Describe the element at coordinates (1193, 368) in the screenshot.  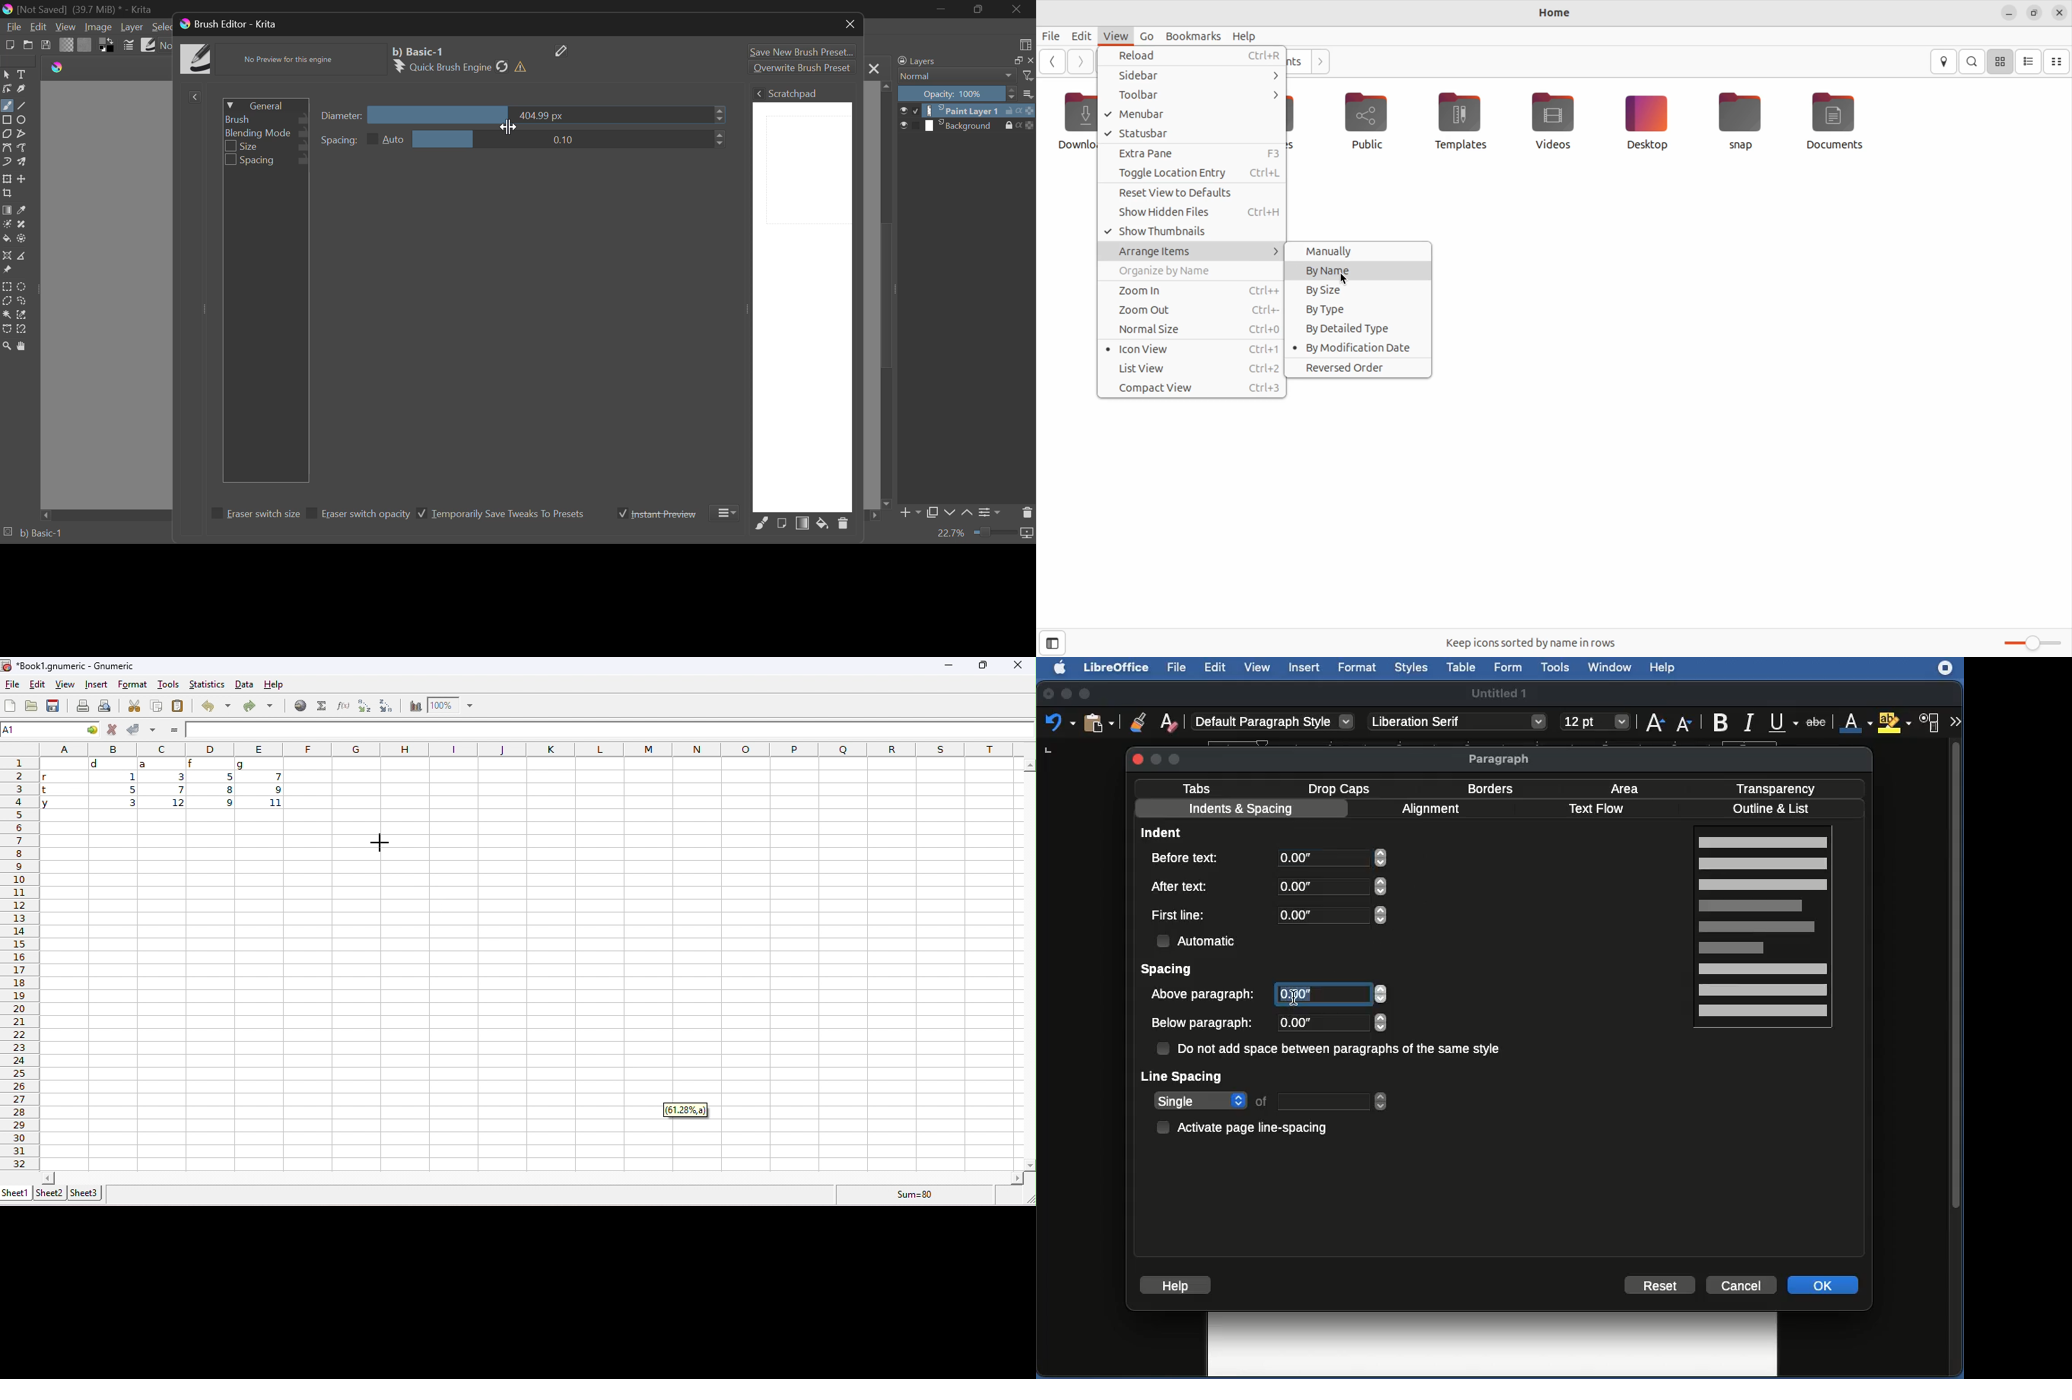
I see `list view` at that location.